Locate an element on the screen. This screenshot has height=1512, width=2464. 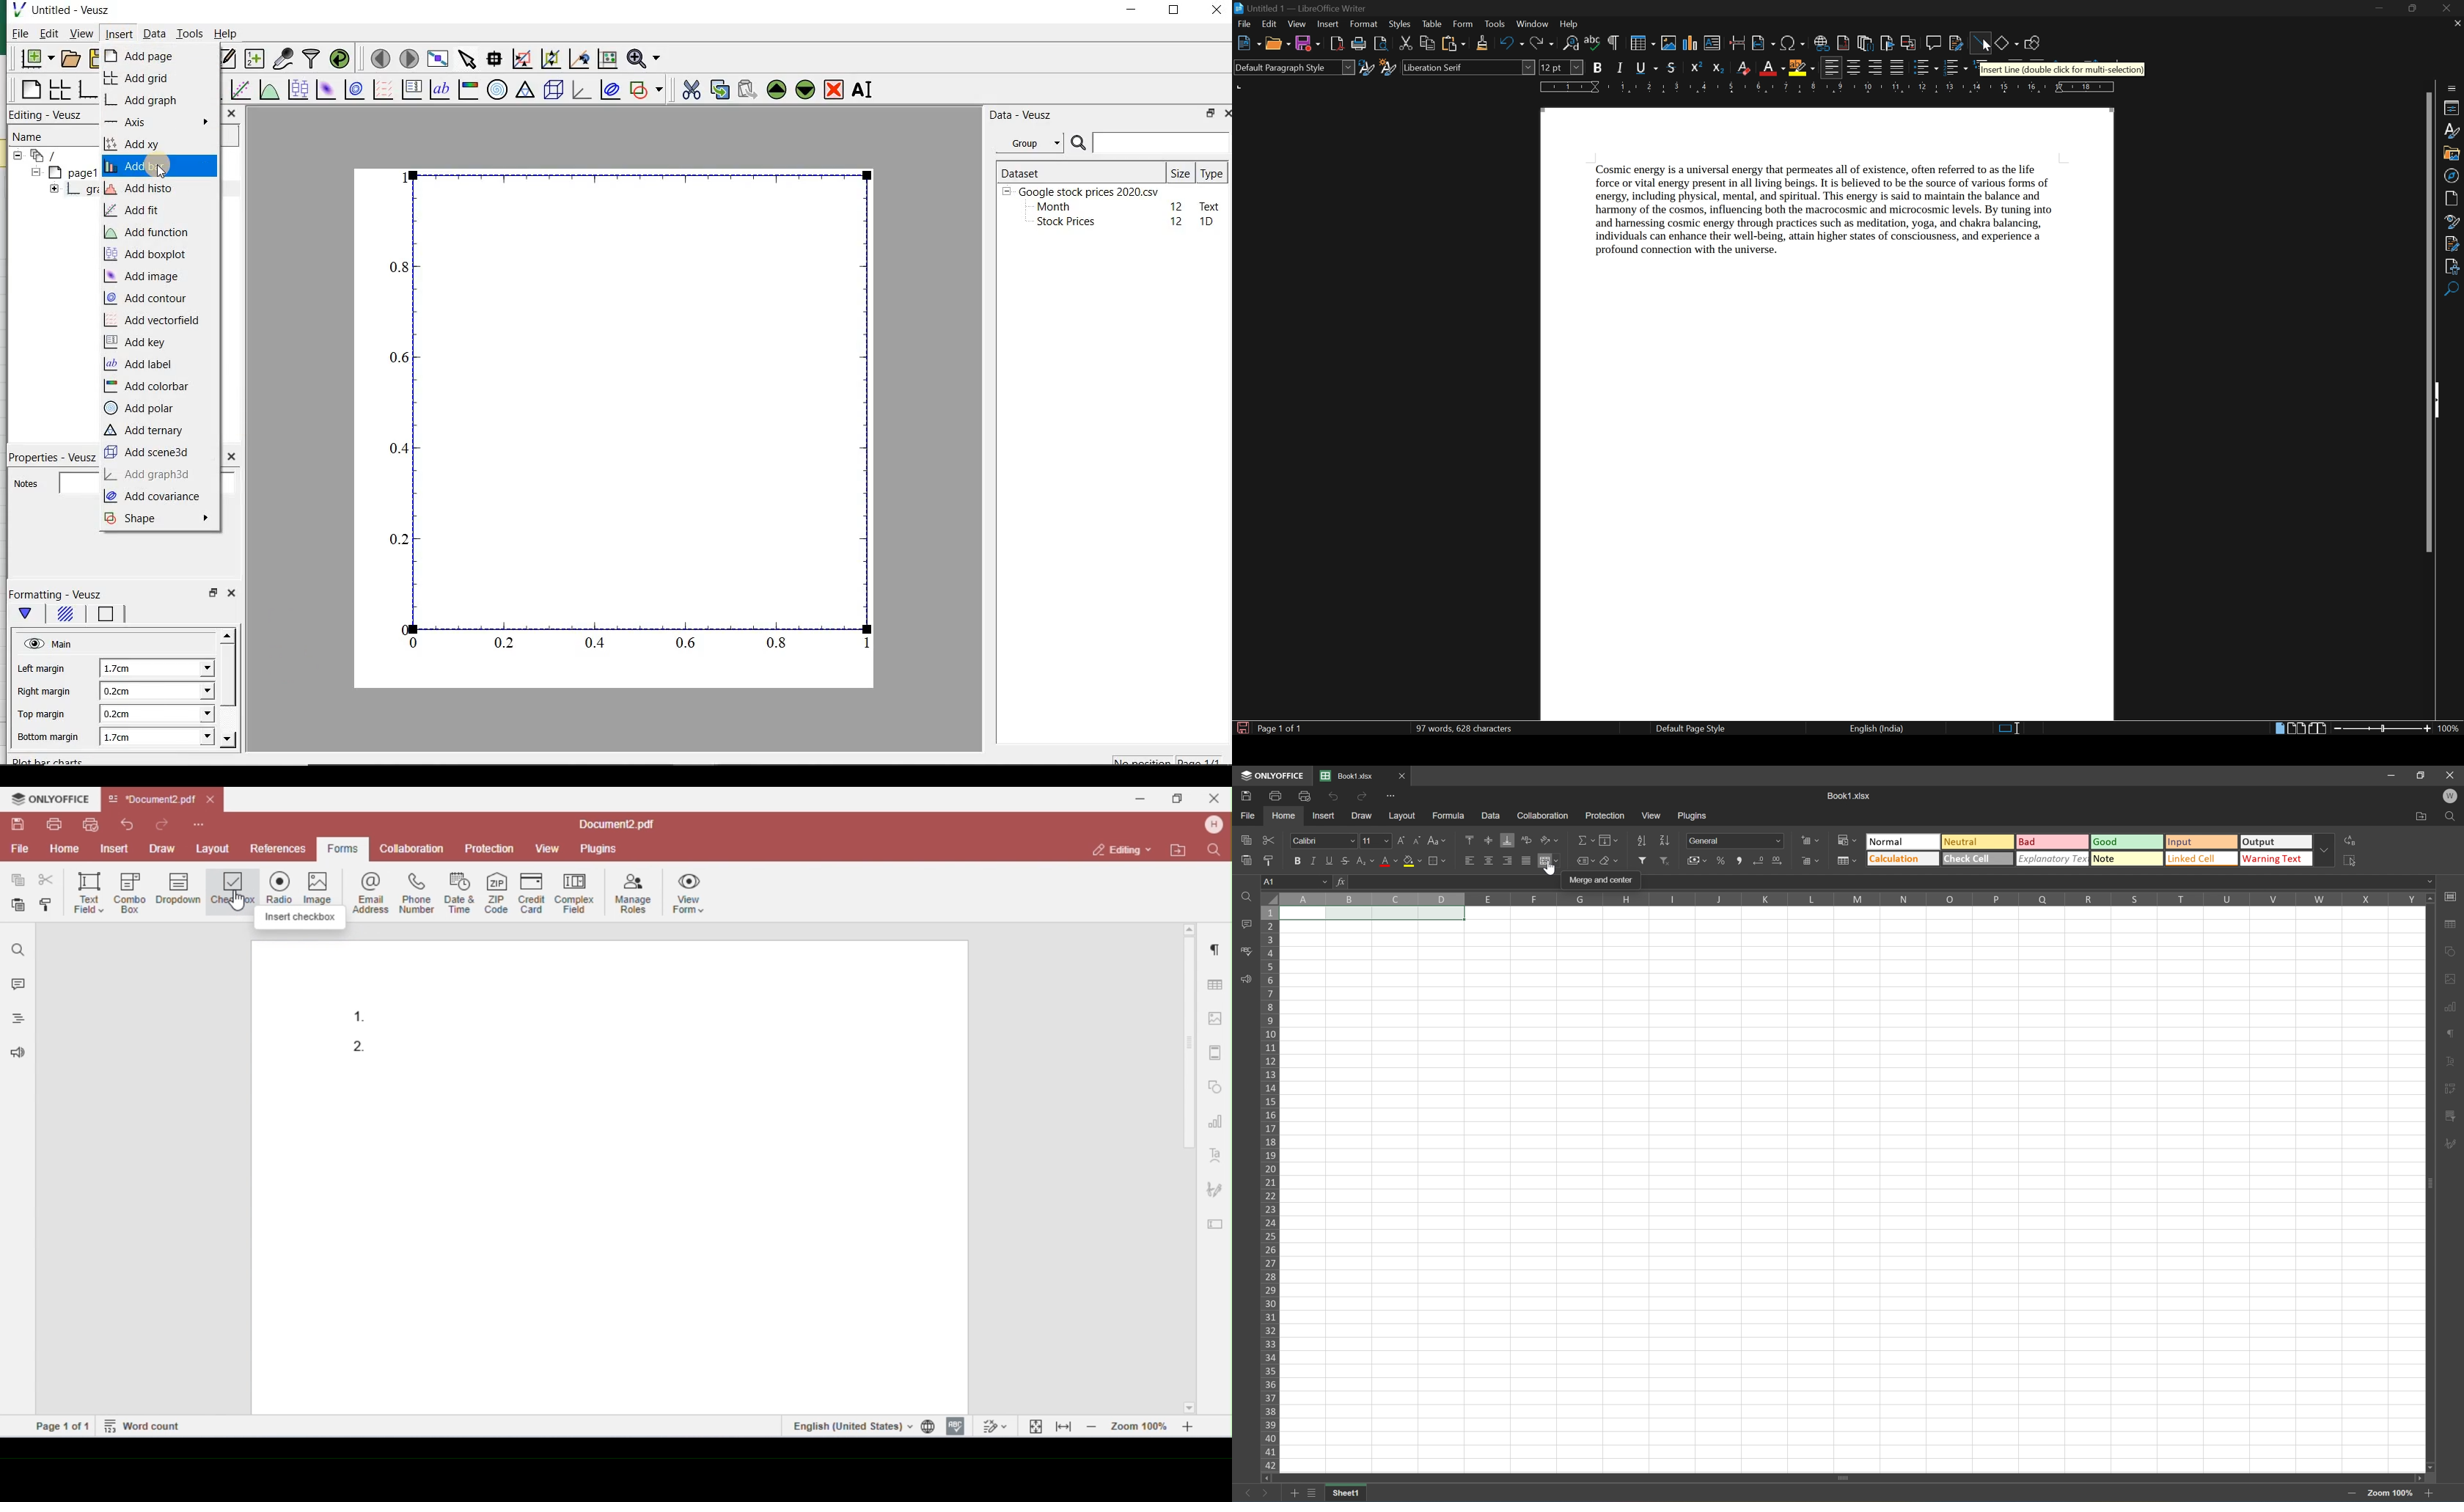
Scroll bar is located at coordinates (1841, 1477).